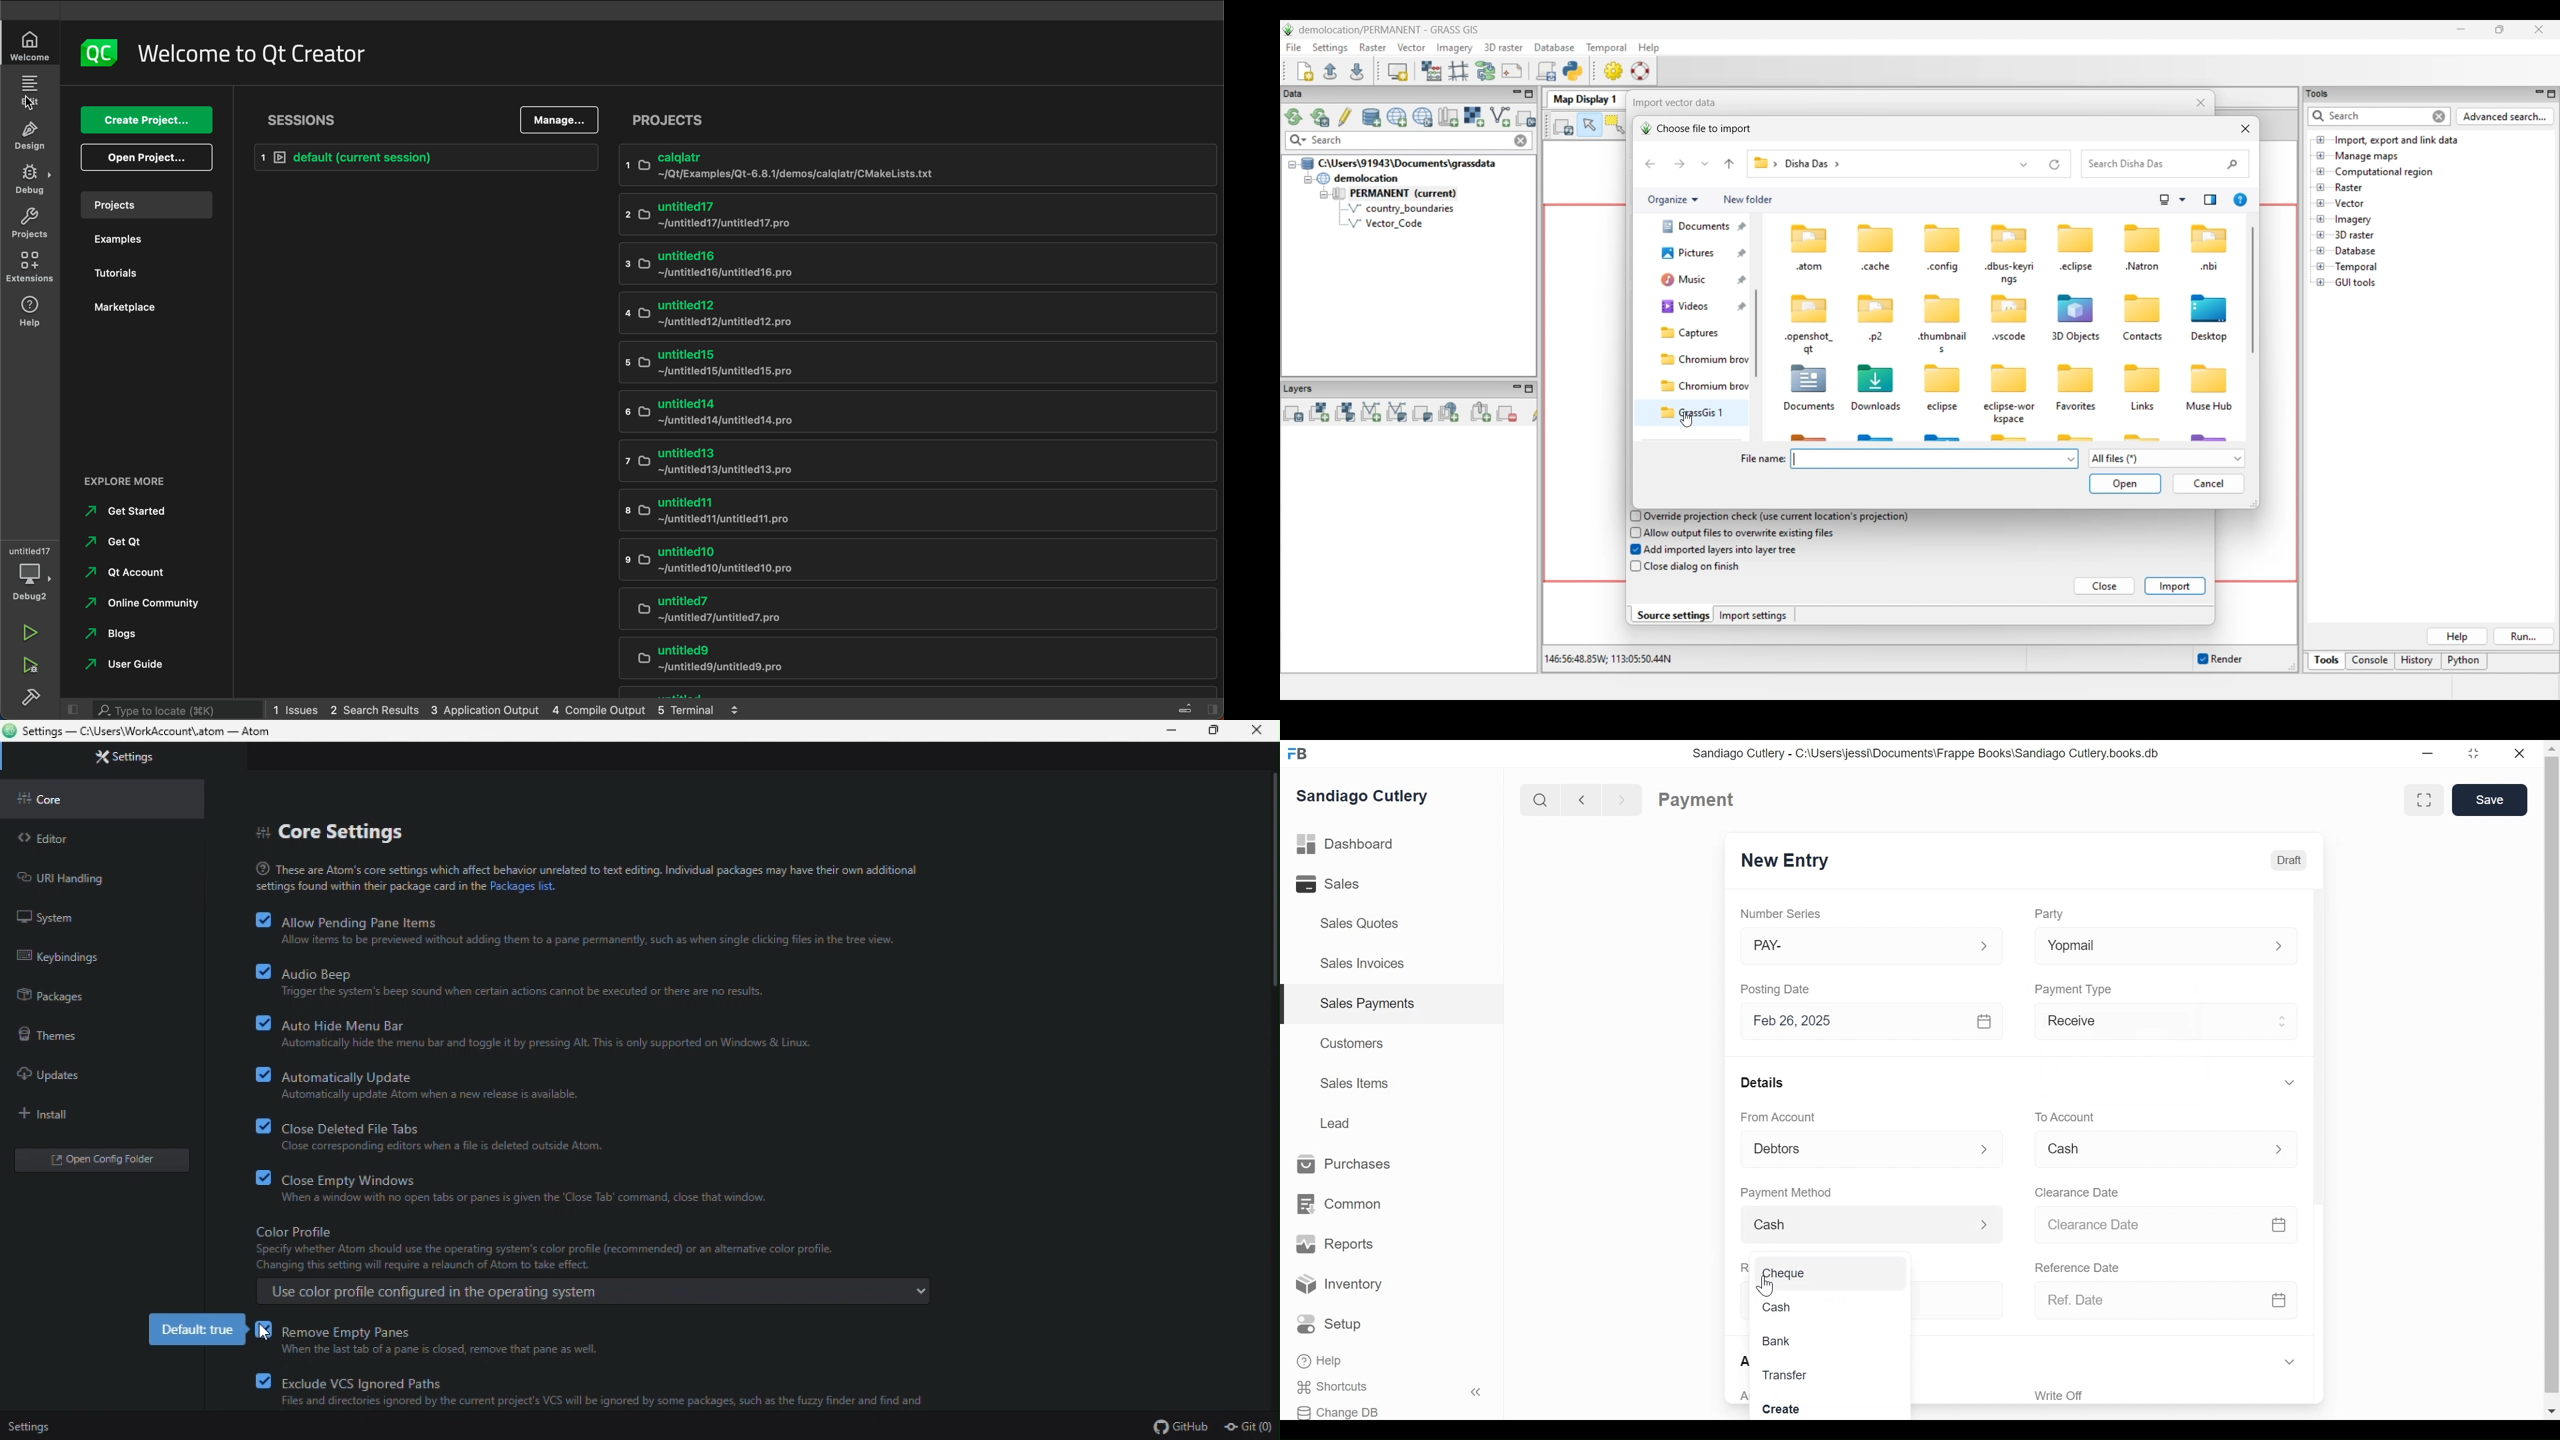  I want to click on online community, so click(135, 603).